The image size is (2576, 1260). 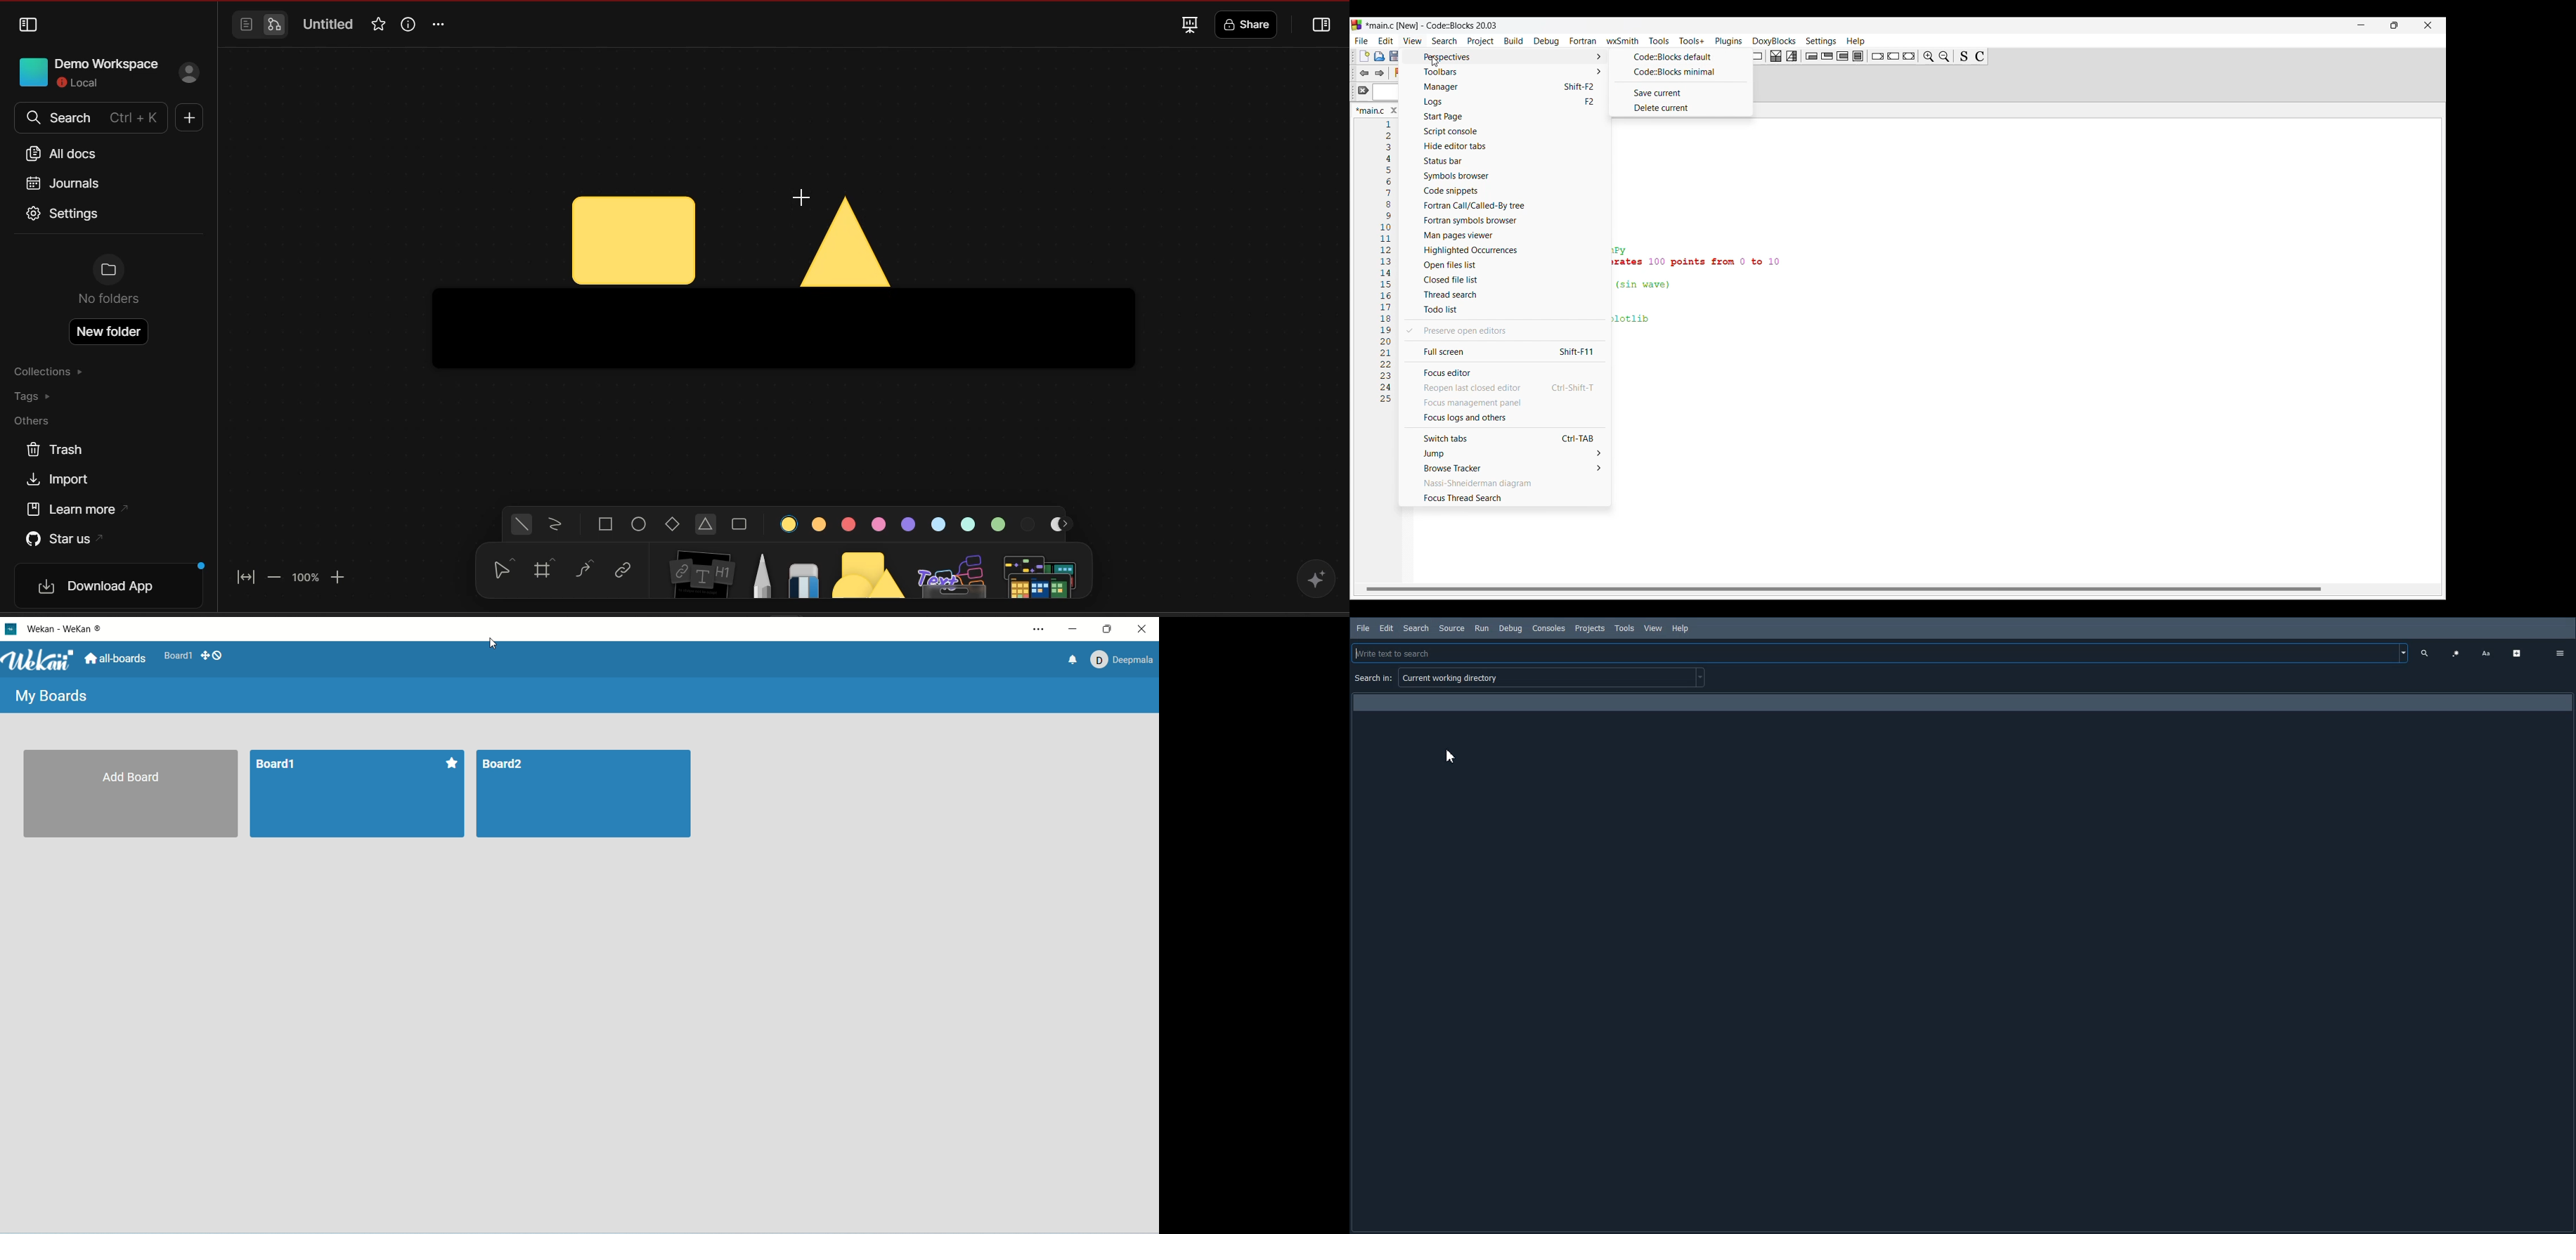 I want to click on Nassi-Shneiderman diagram, so click(x=1504, y=483).